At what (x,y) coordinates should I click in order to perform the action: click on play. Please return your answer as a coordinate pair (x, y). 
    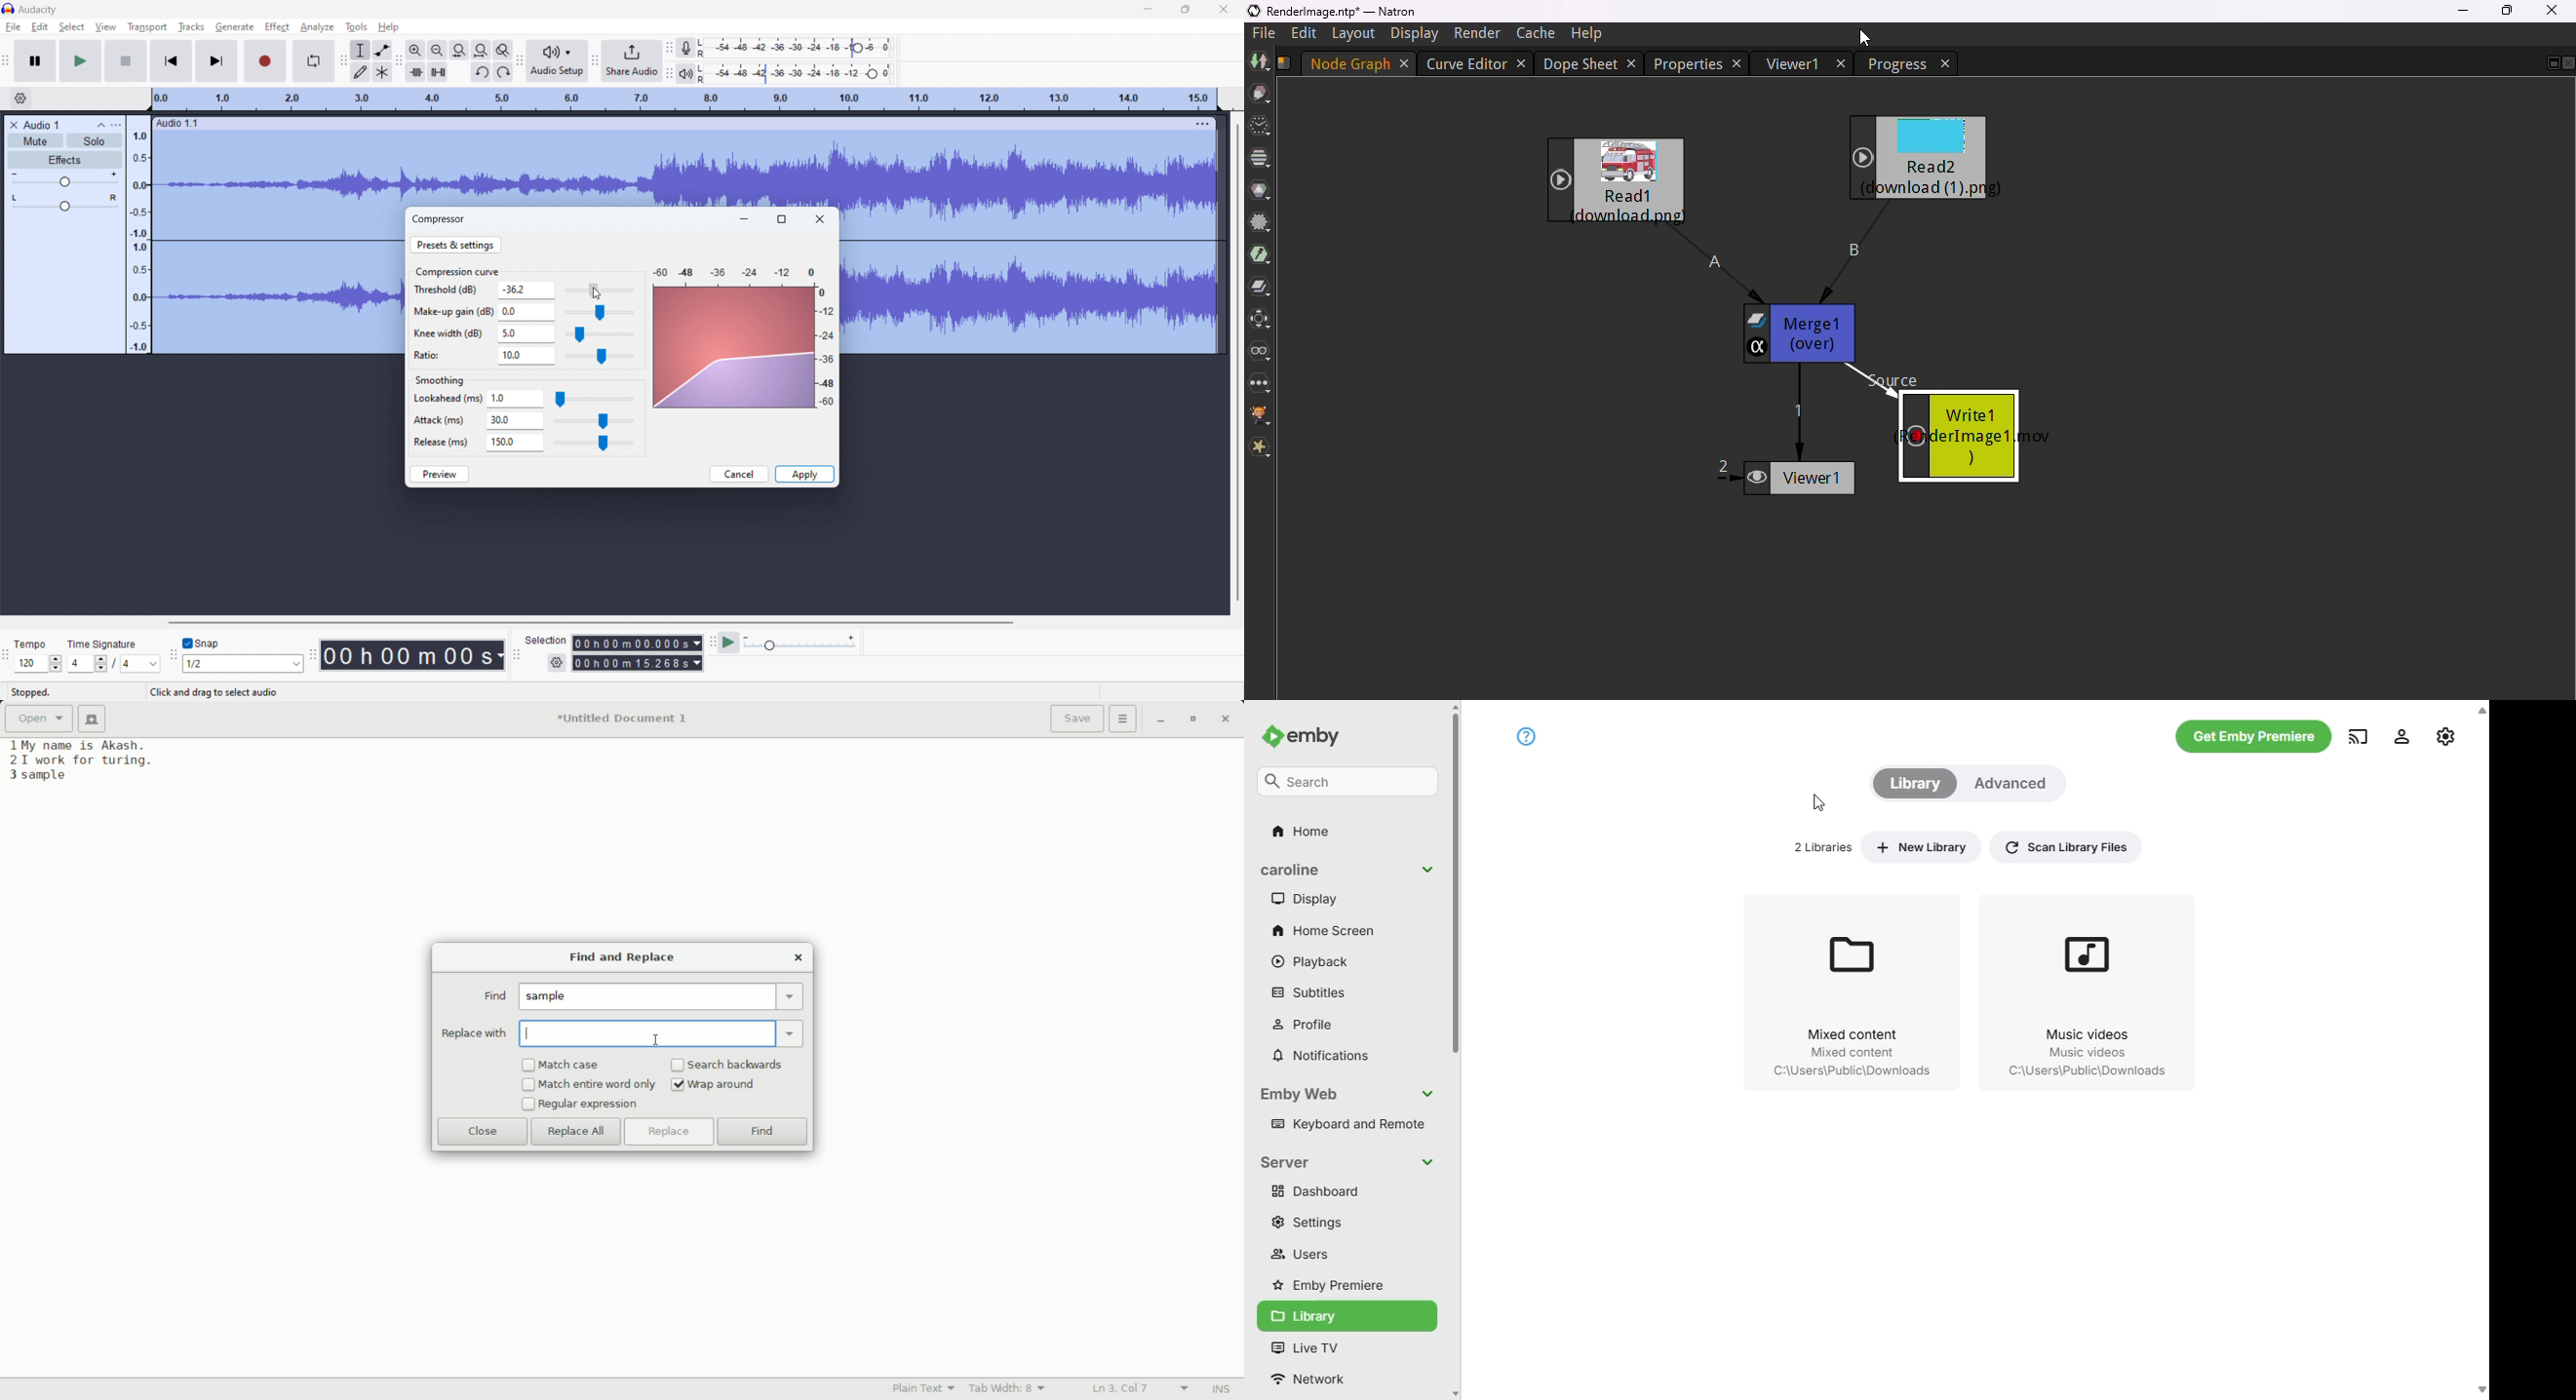
    Looking at the image, I should click on (80, 61).